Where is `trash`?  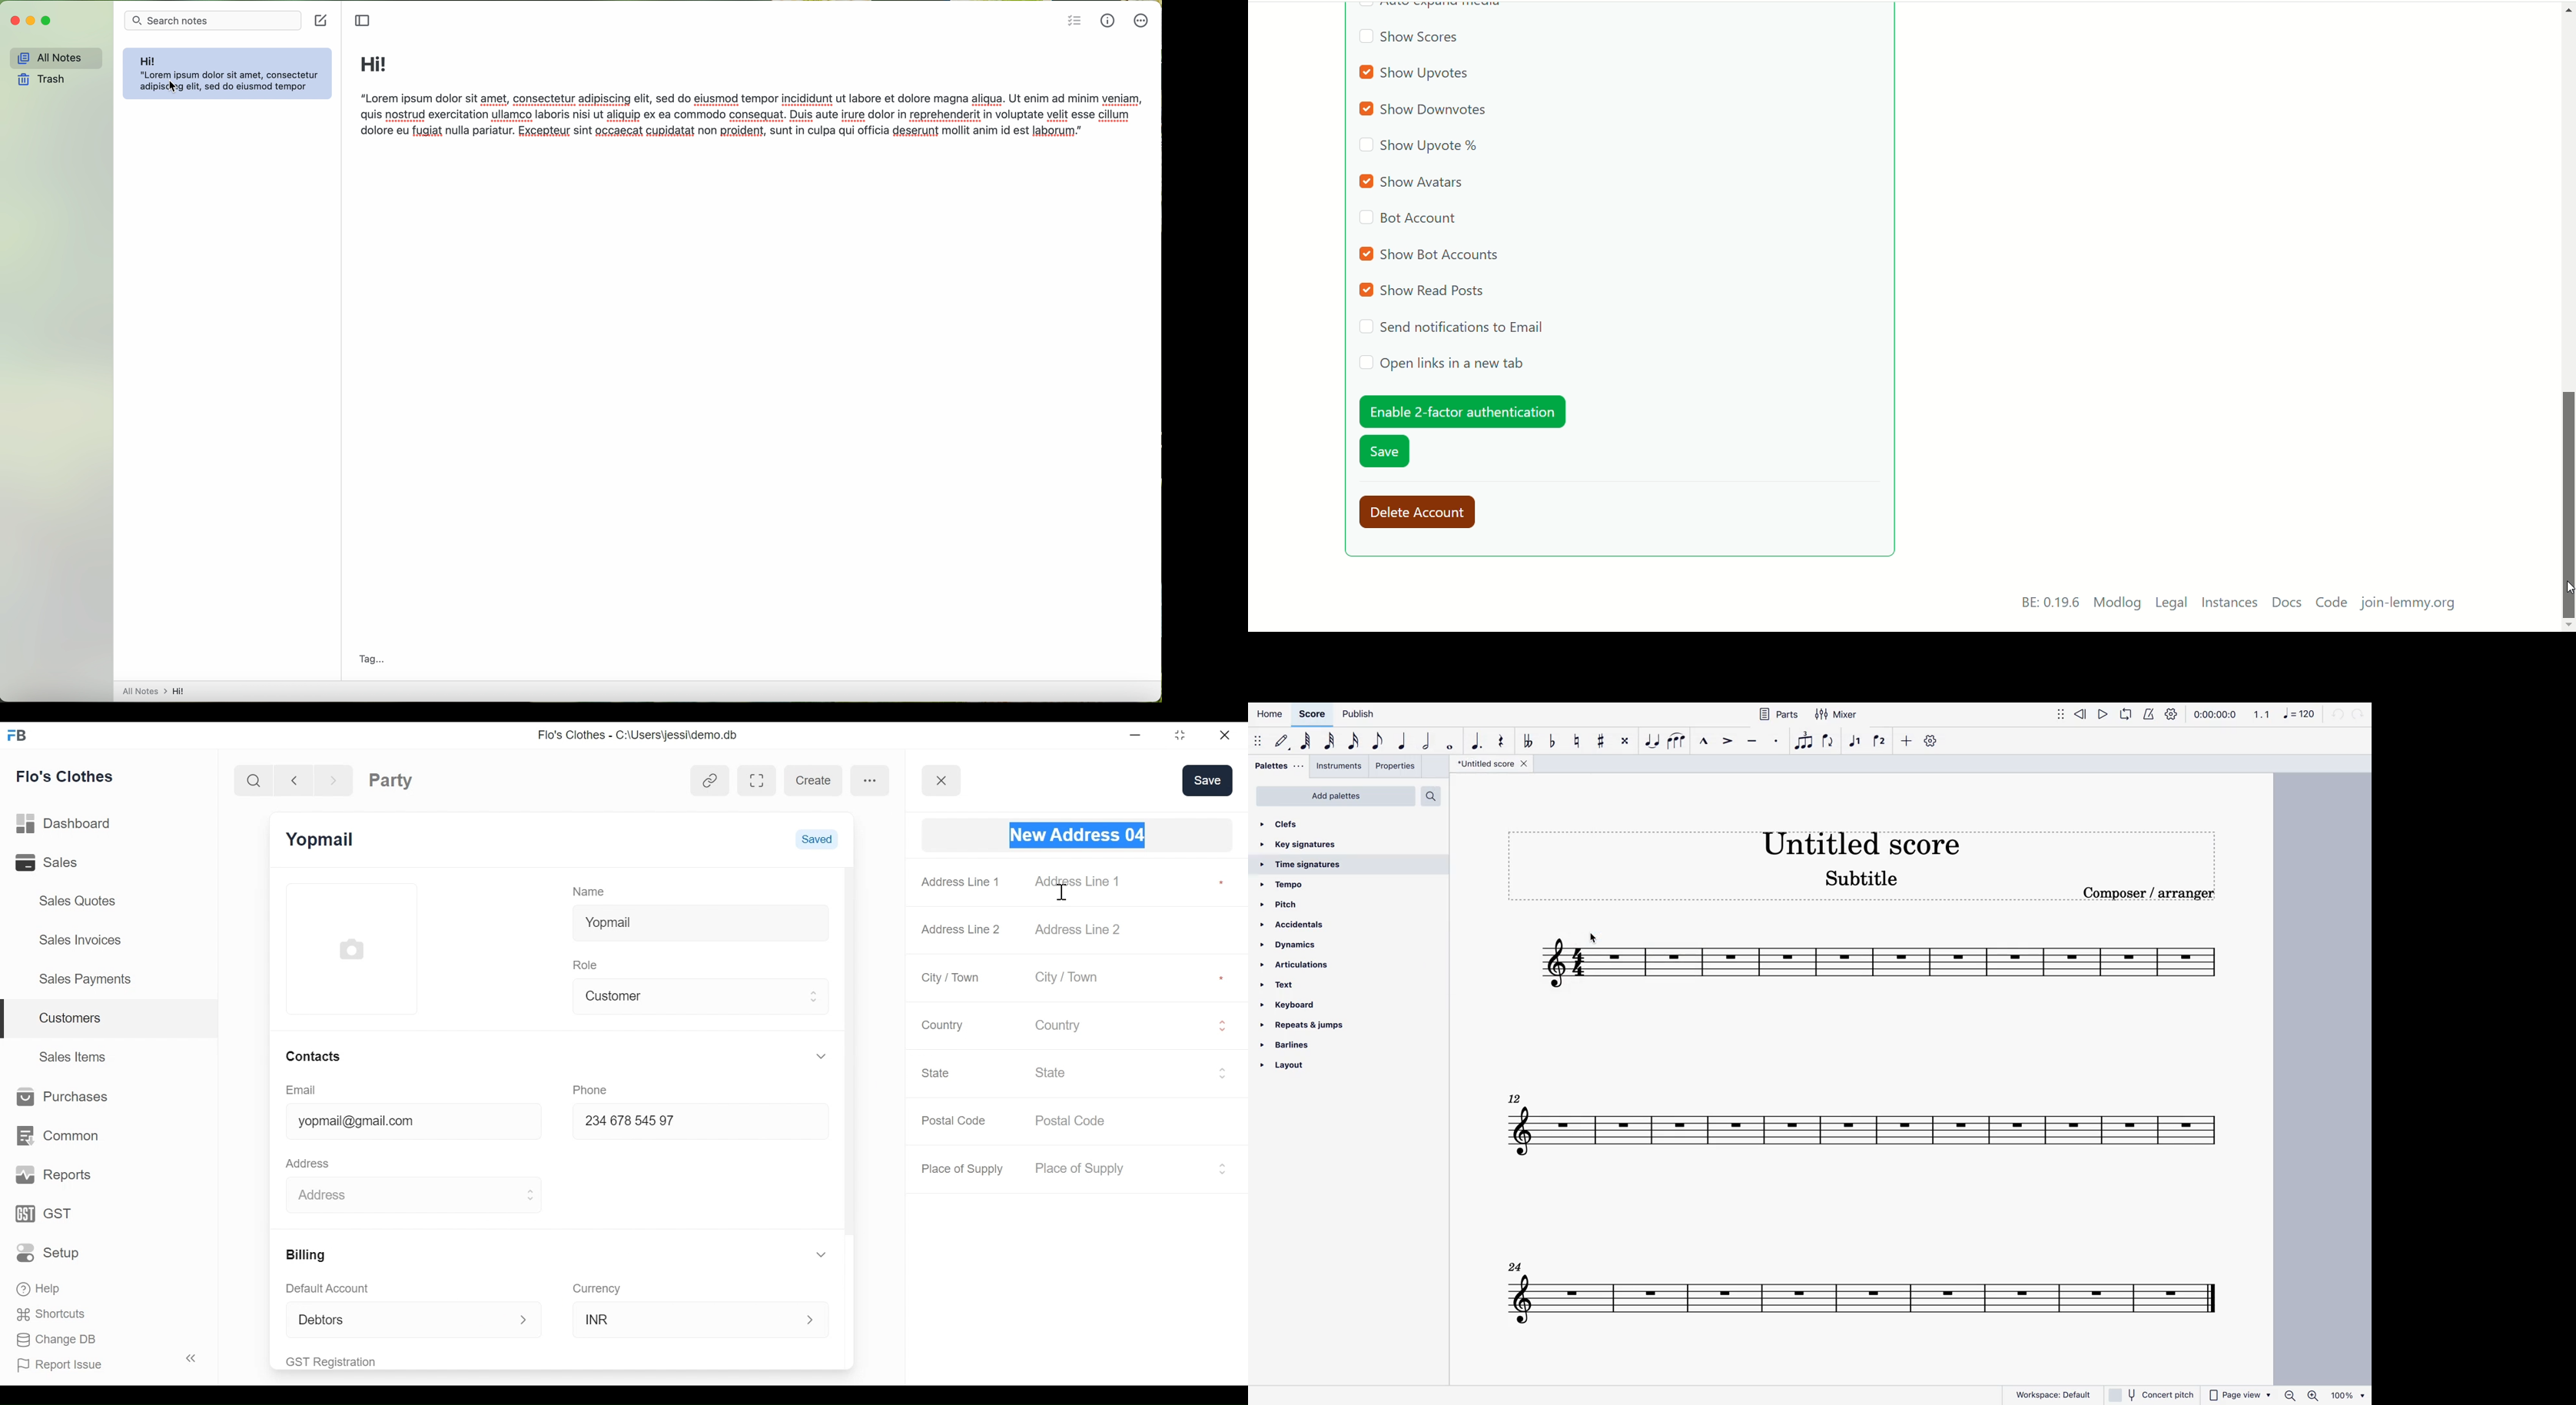 trash is located at coordinates (44, 81).